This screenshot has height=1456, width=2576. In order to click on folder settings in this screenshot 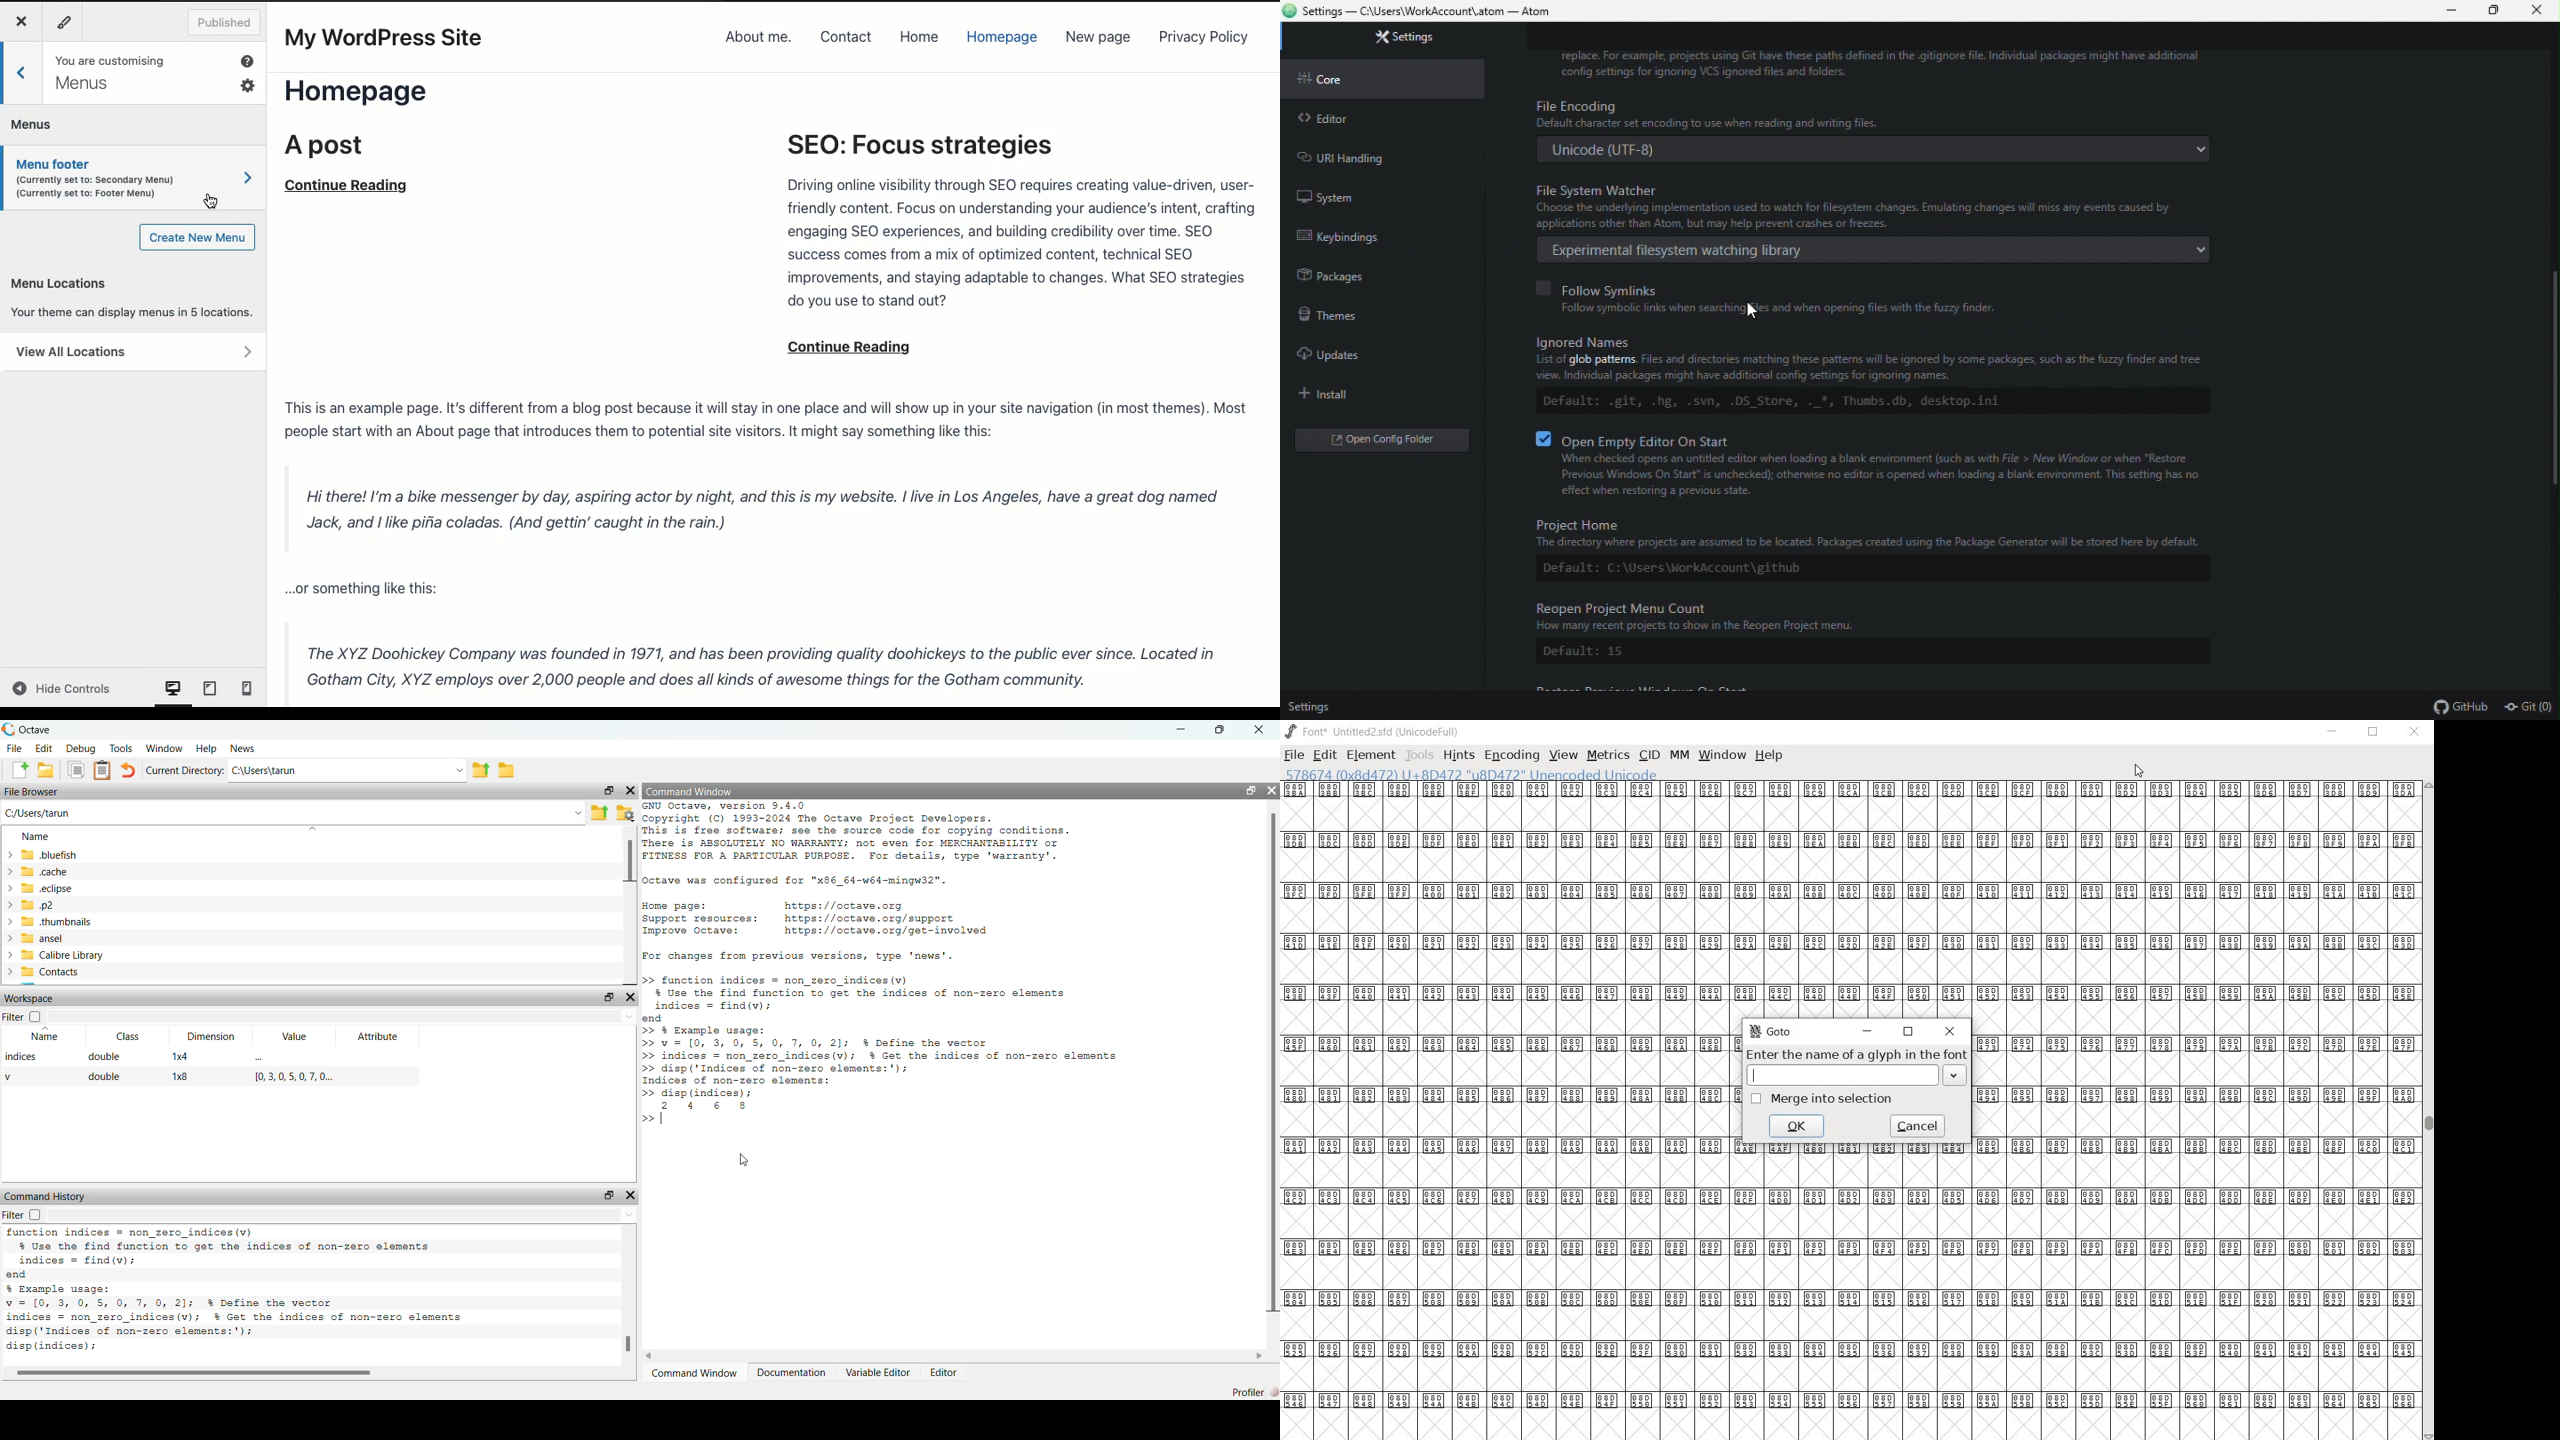, I will do `click(627, 813)`.